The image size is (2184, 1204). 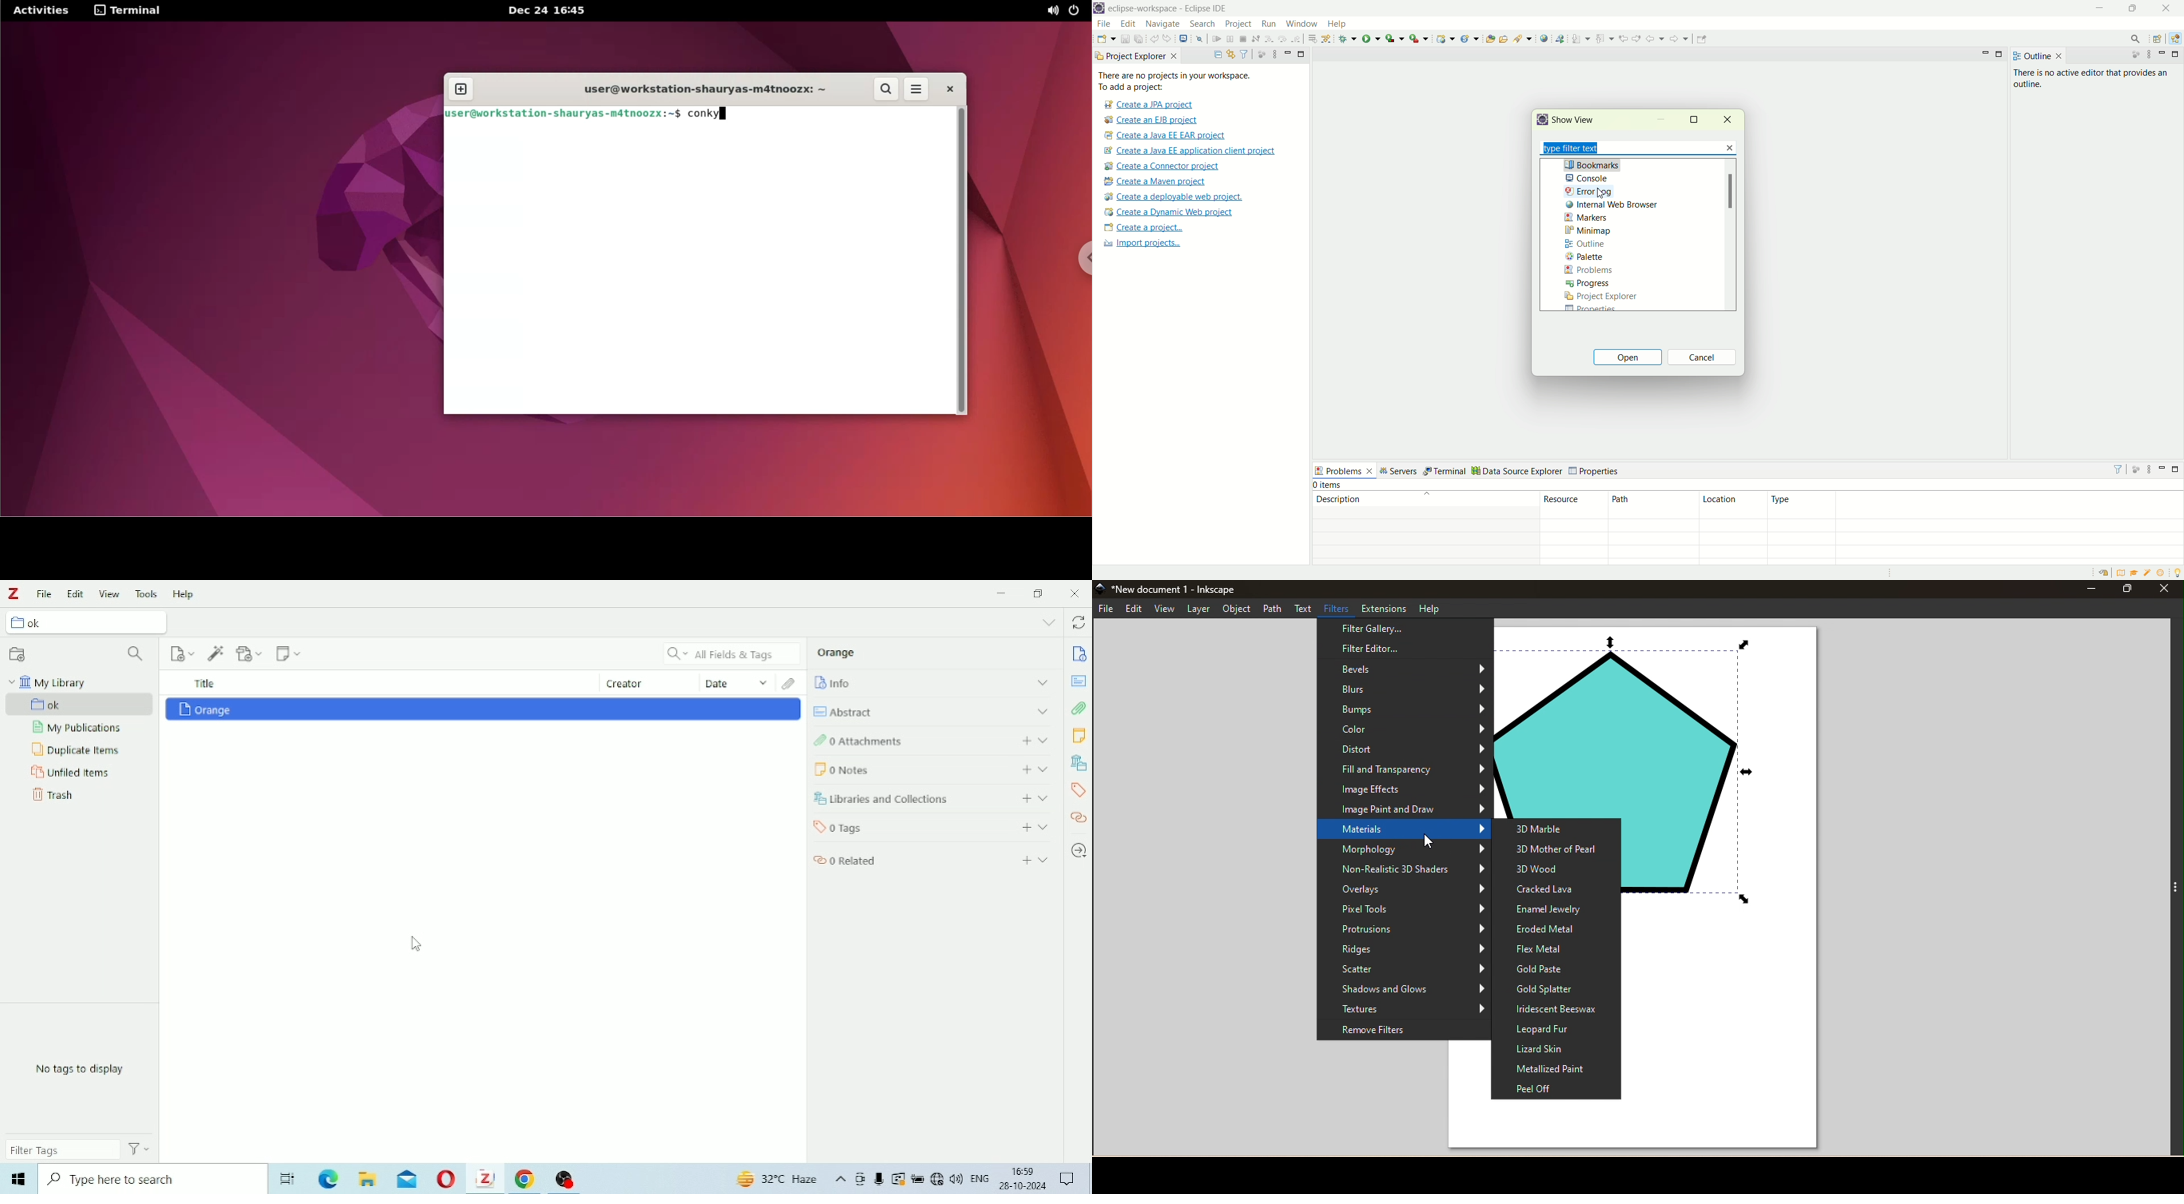 I want to click on maximize, so click(x=2176, y=55).